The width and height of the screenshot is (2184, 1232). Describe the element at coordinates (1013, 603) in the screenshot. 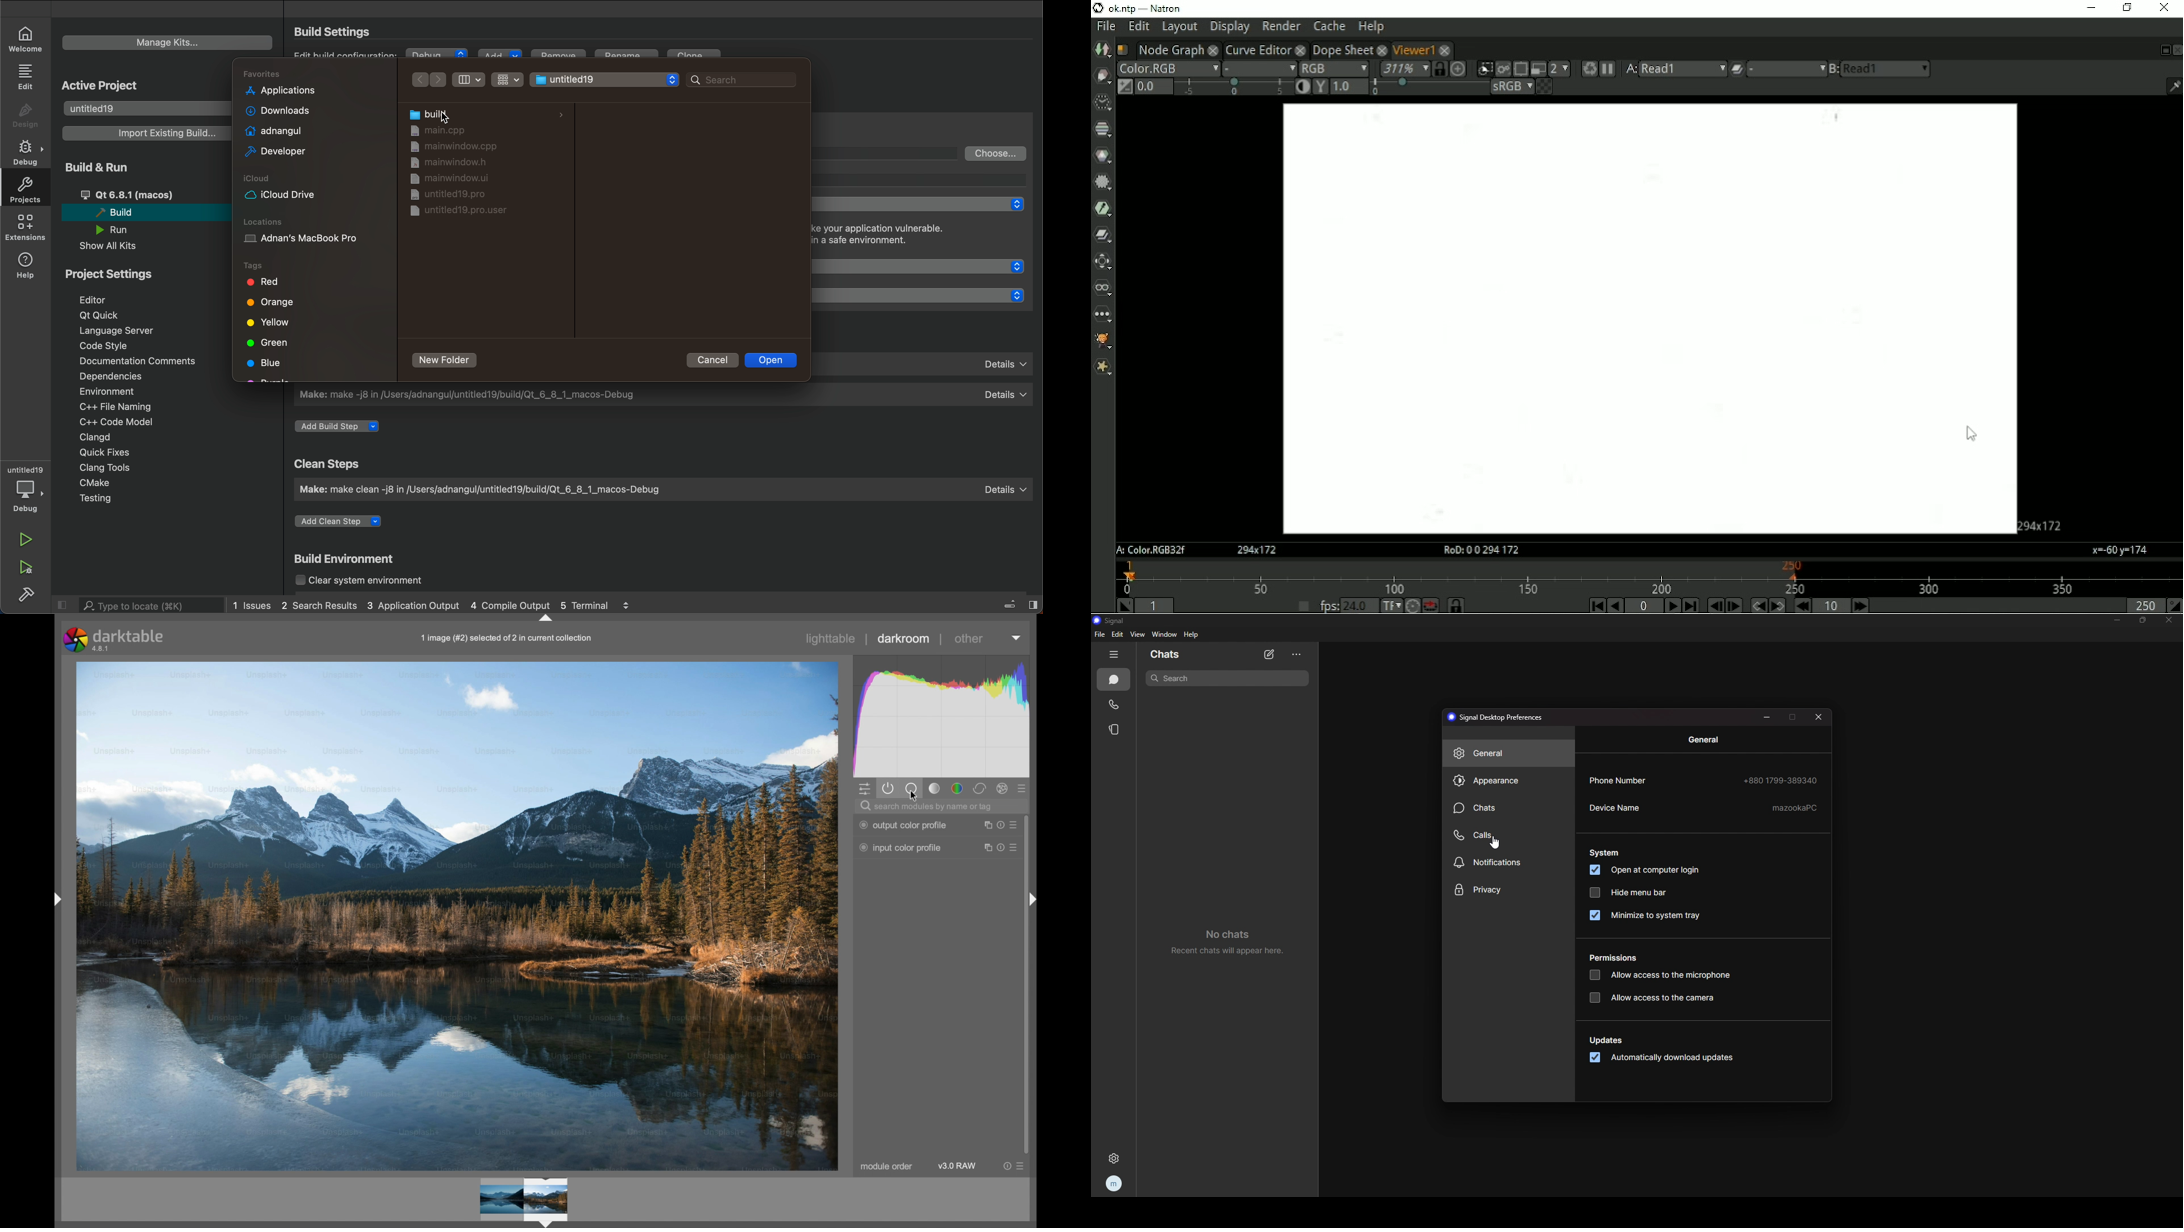

I see `close side bar` at that location.